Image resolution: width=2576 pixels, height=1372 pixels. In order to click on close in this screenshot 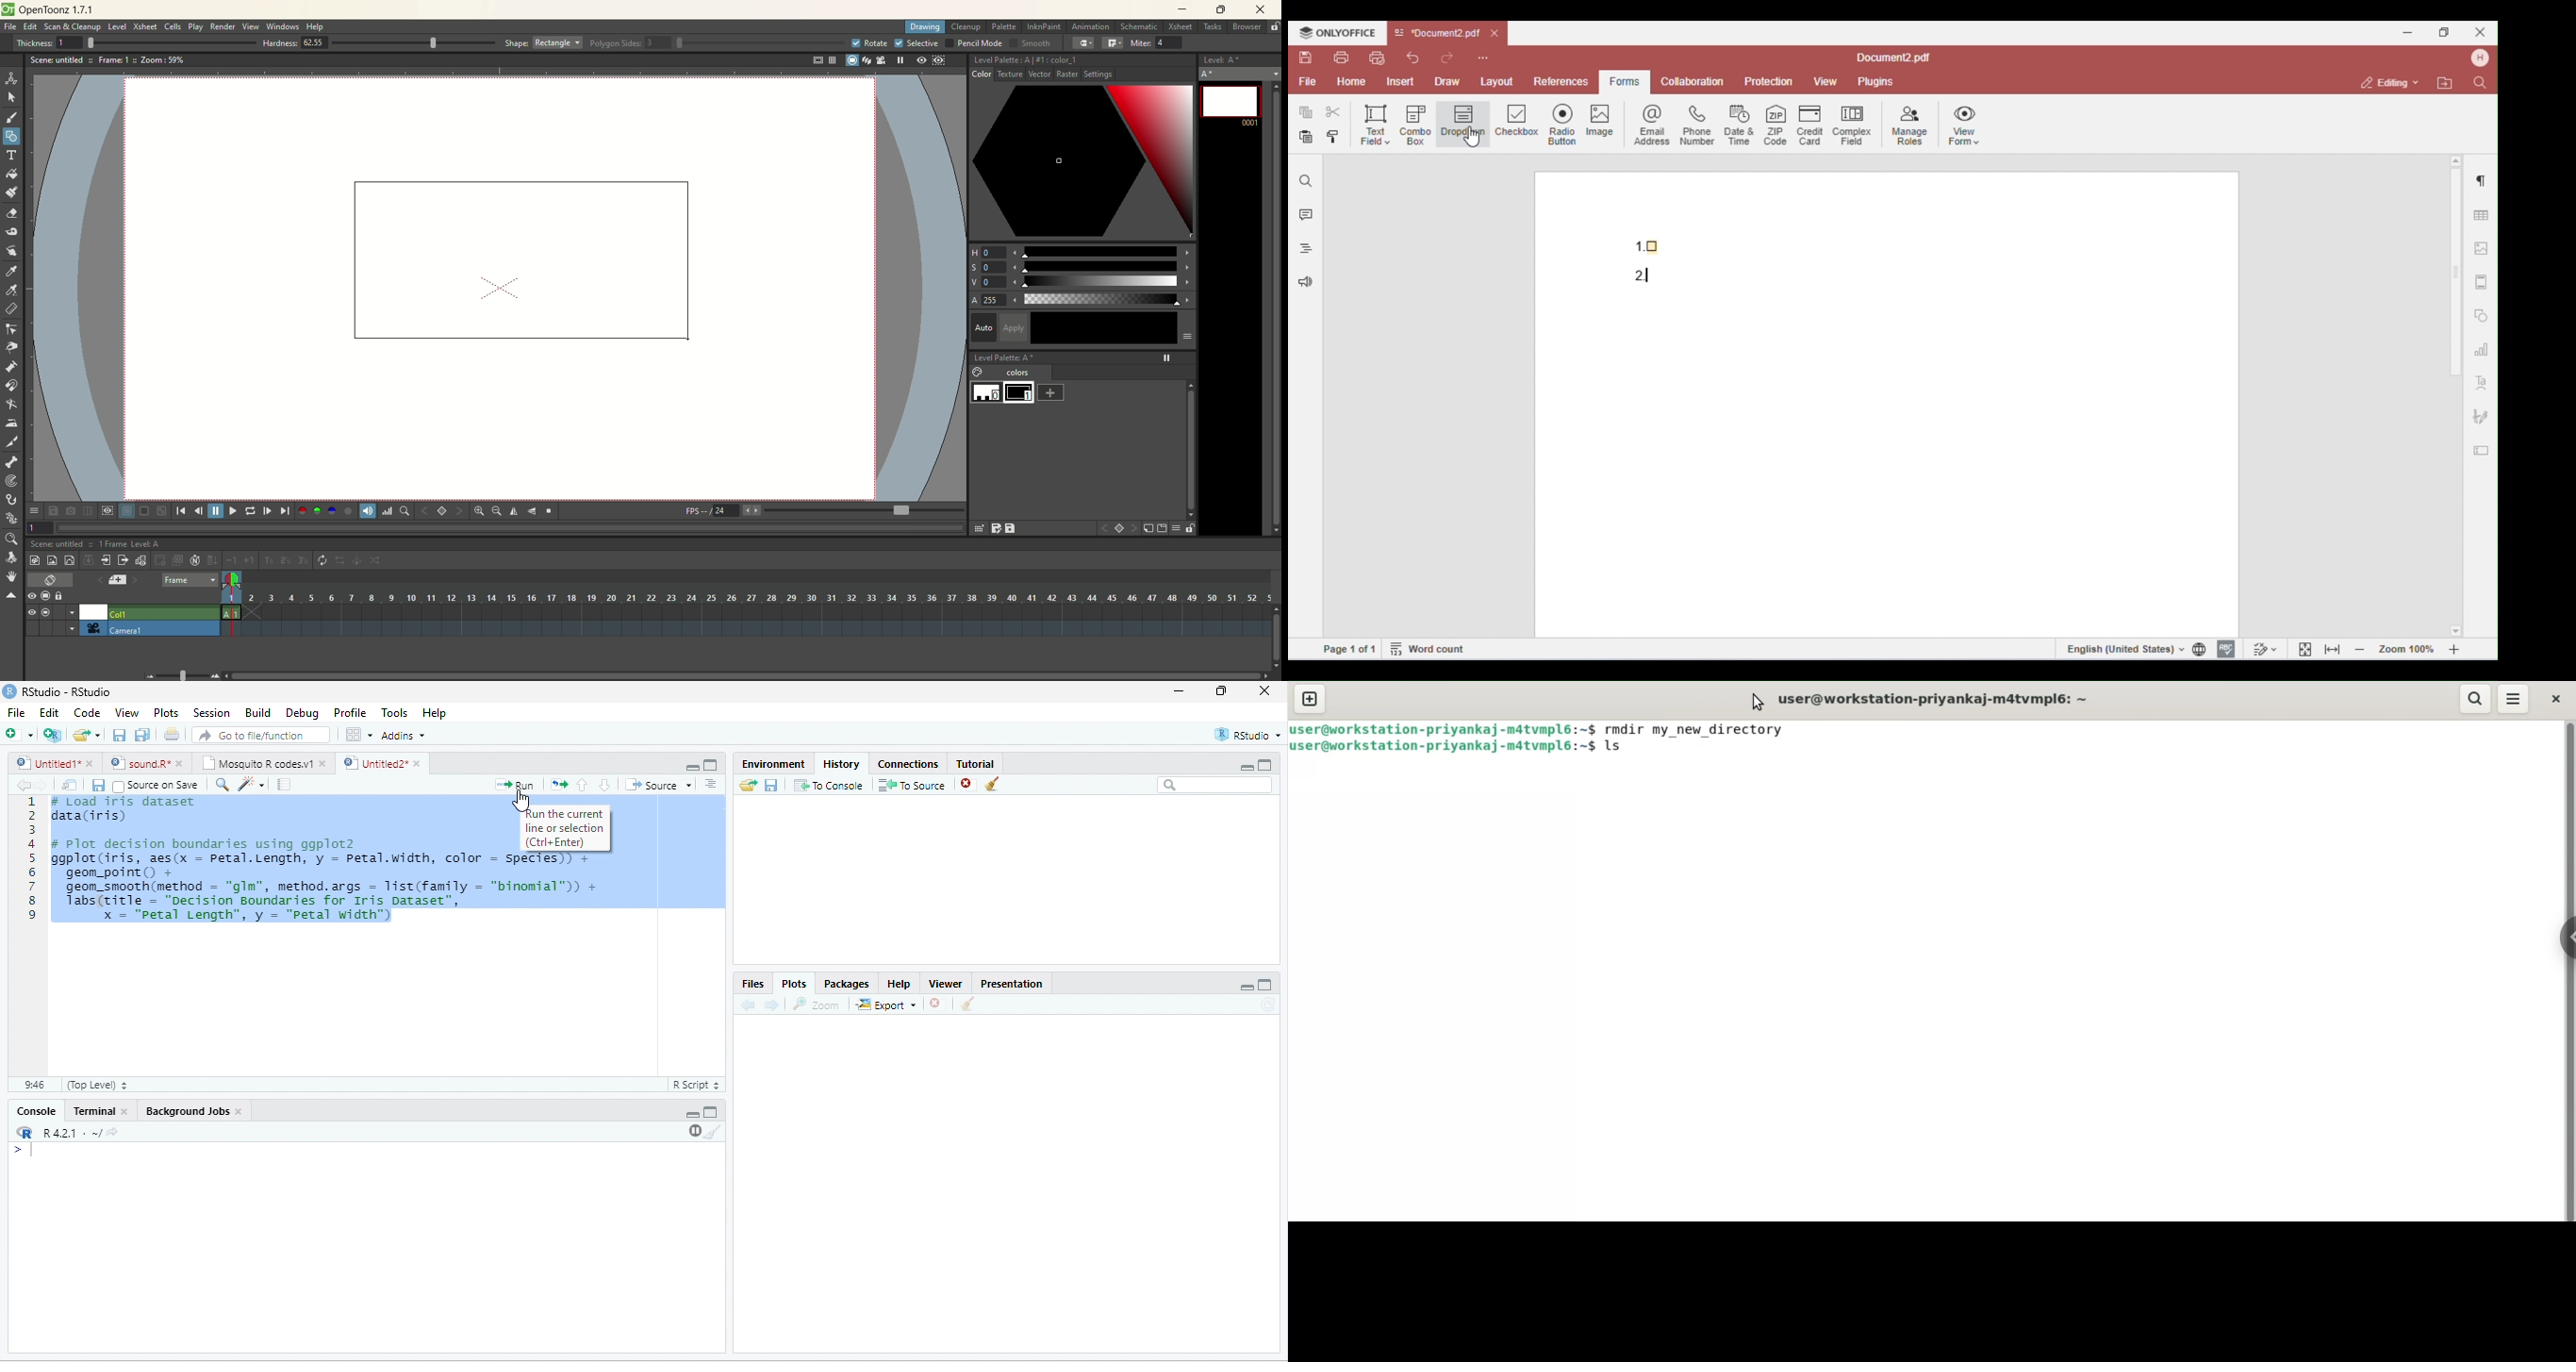, I will do `click(420, 763)`.